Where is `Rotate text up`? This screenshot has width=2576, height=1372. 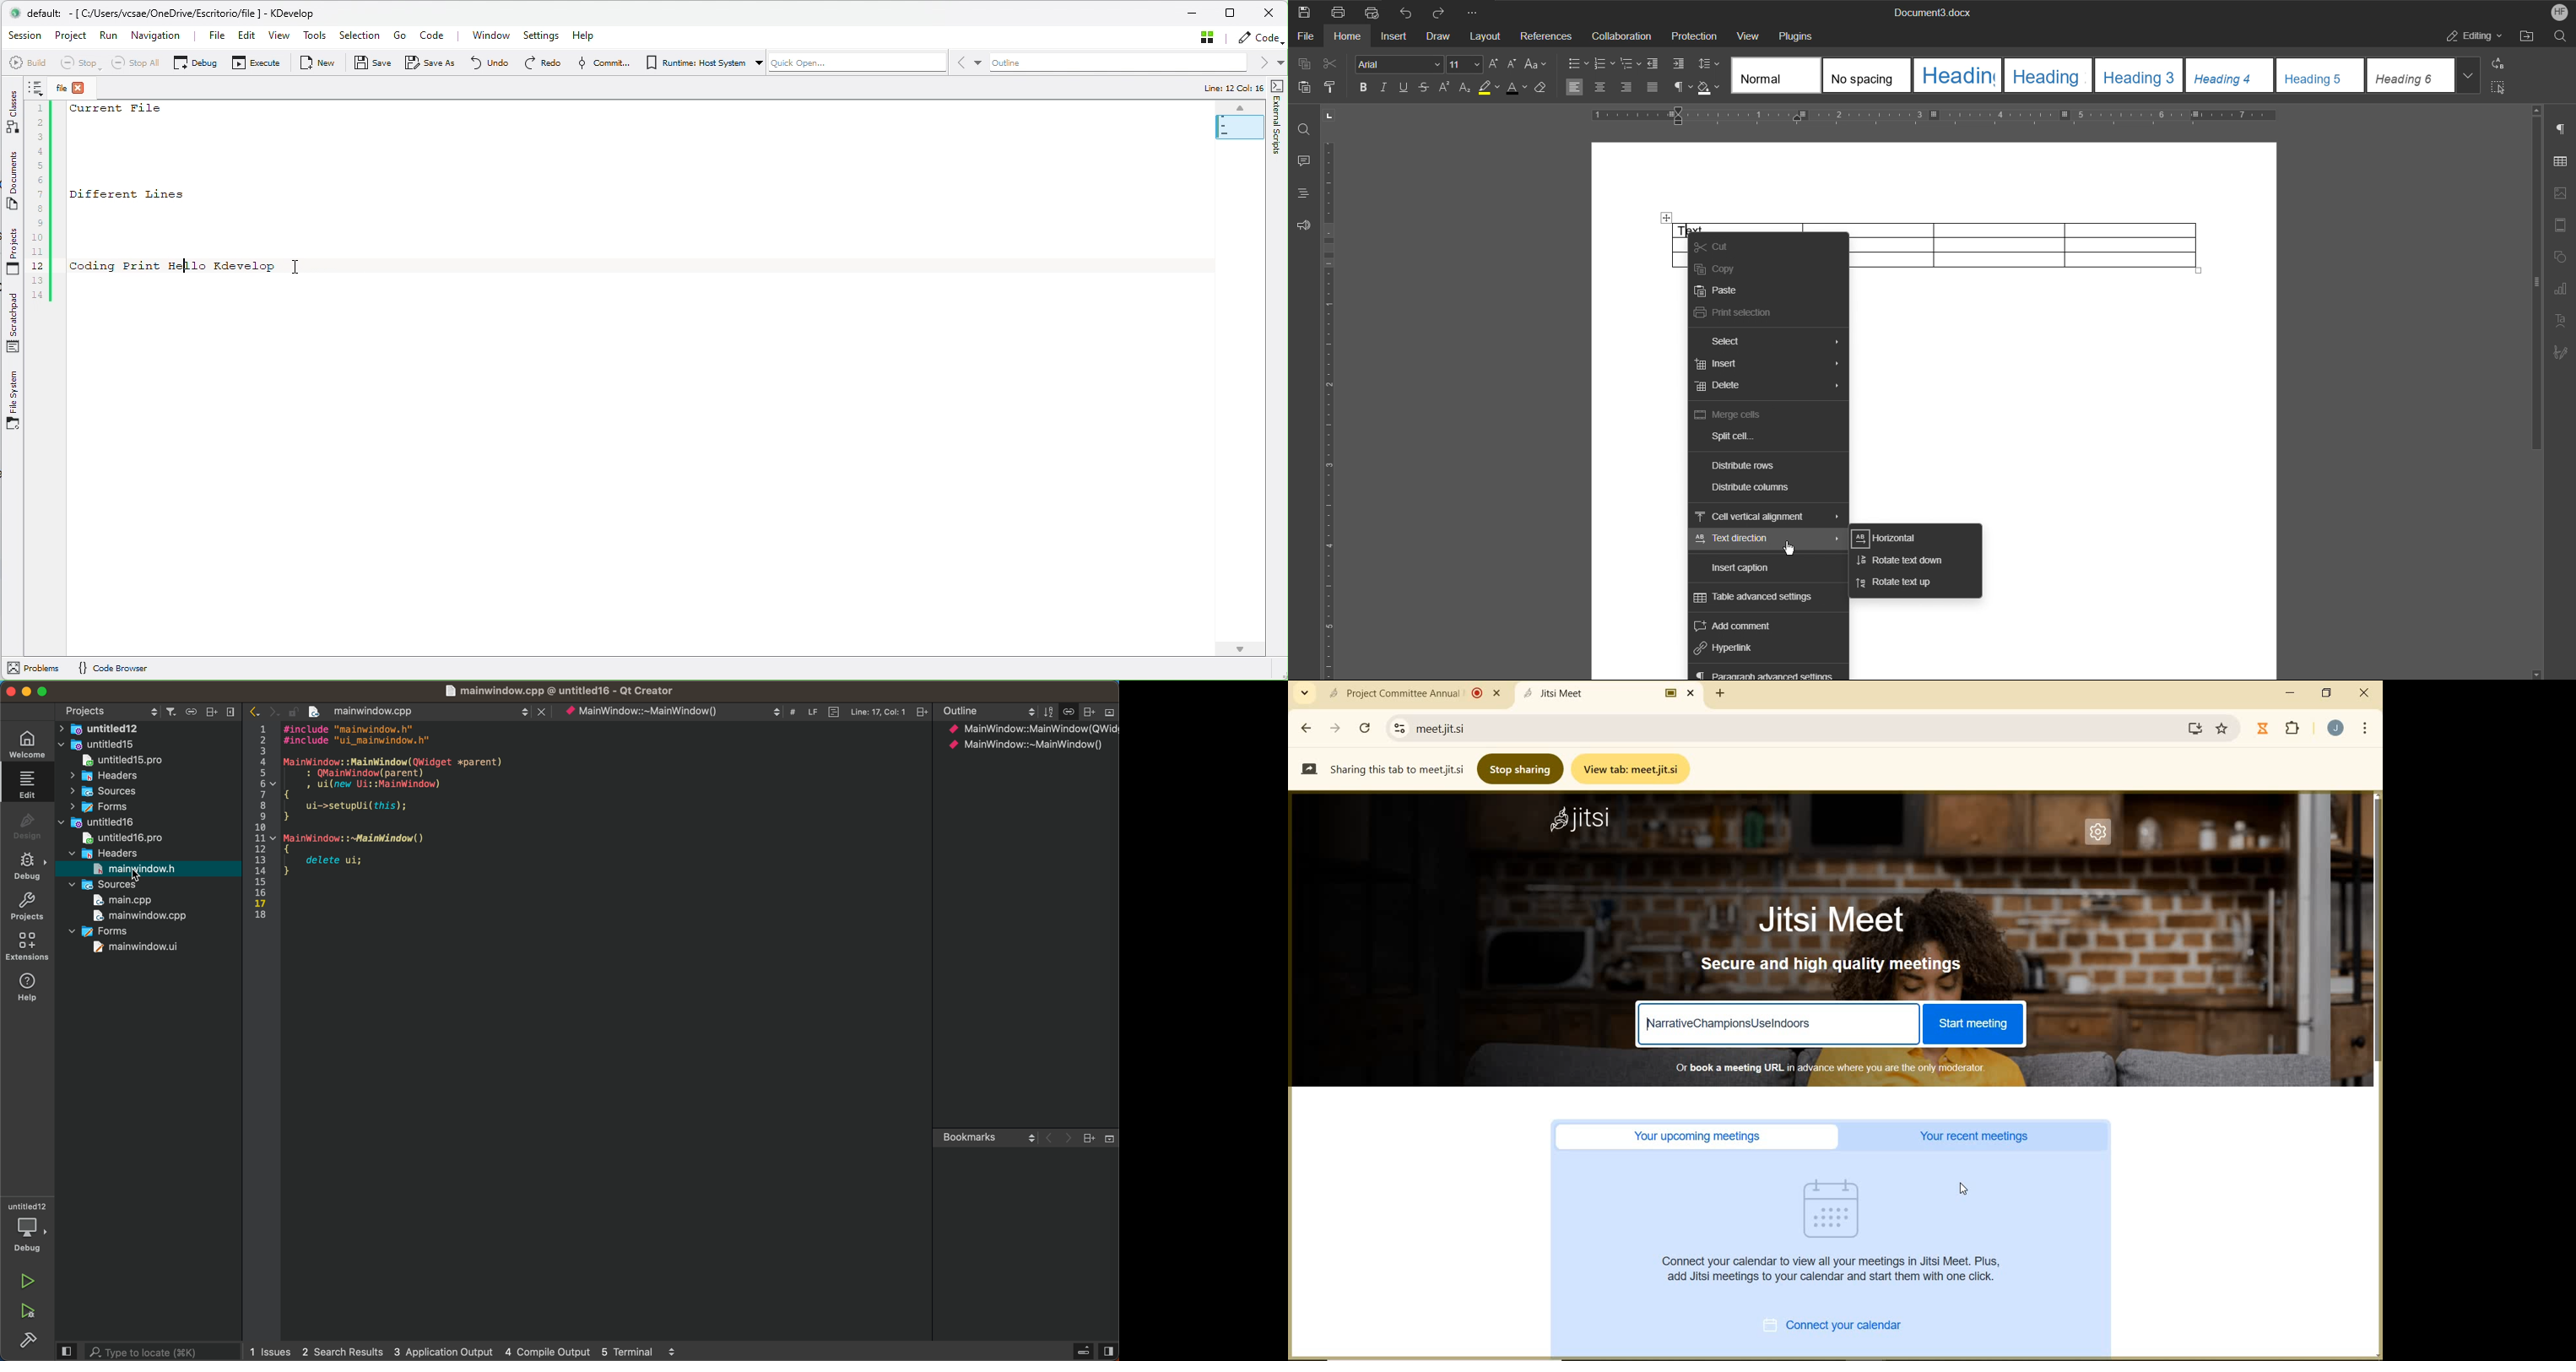
Rotate text up is located at coordinates (1899, 582).